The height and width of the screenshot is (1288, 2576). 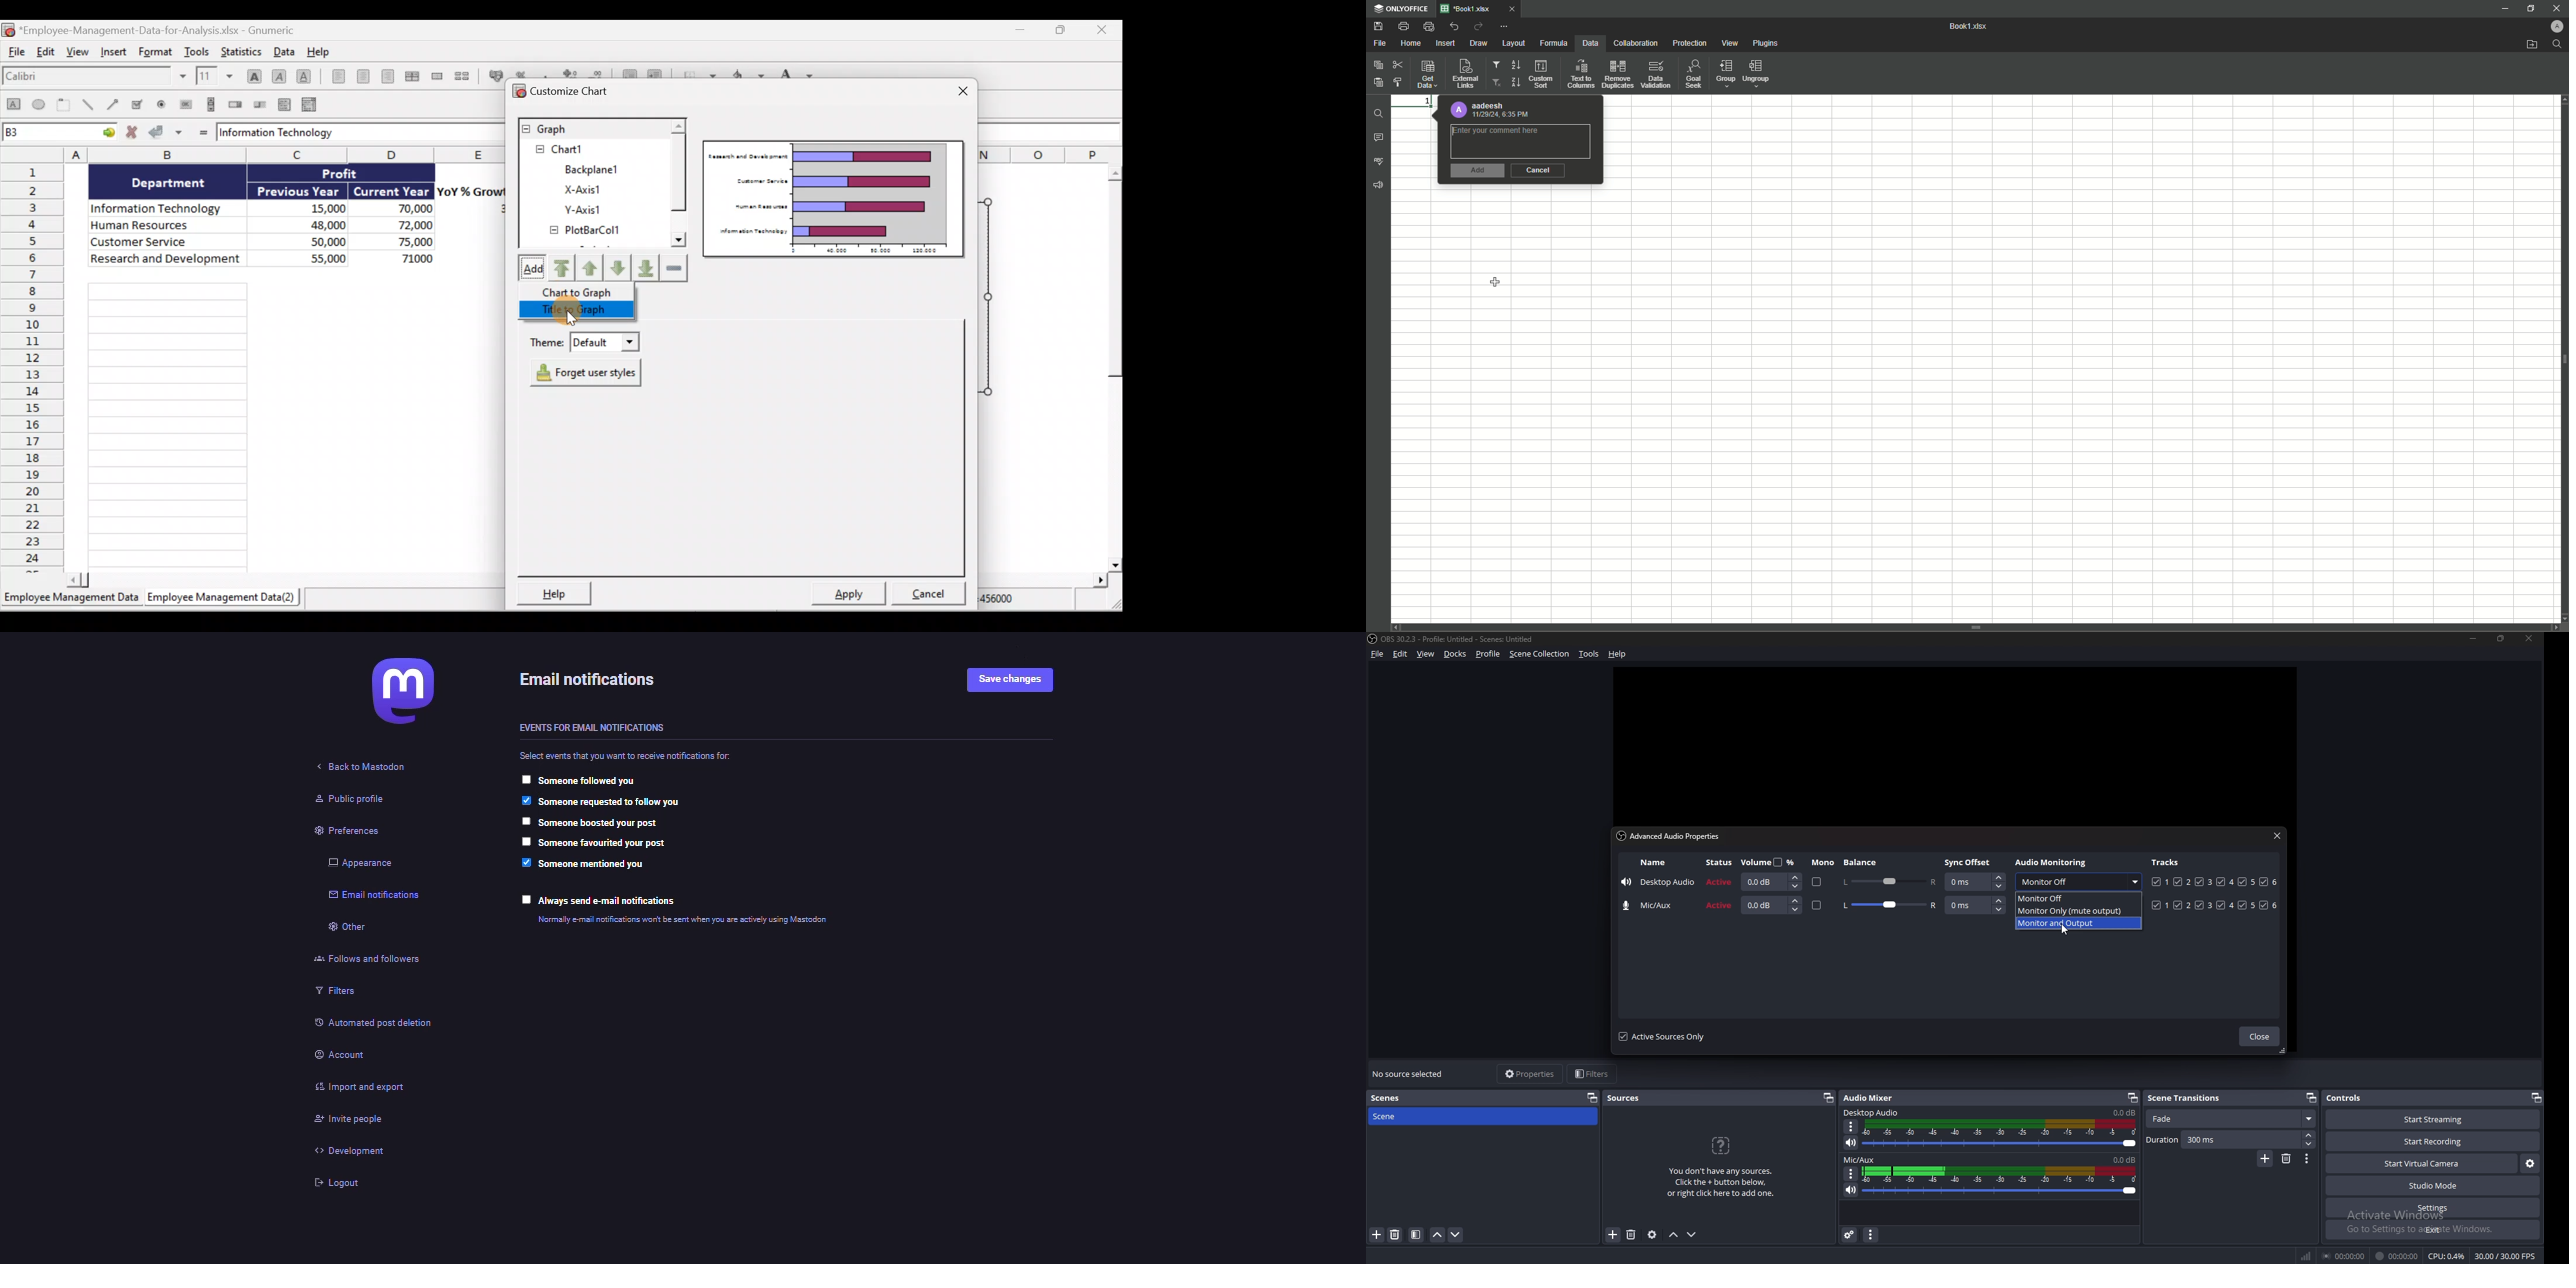 I want to click on Bold, so click(x=253, y=75).